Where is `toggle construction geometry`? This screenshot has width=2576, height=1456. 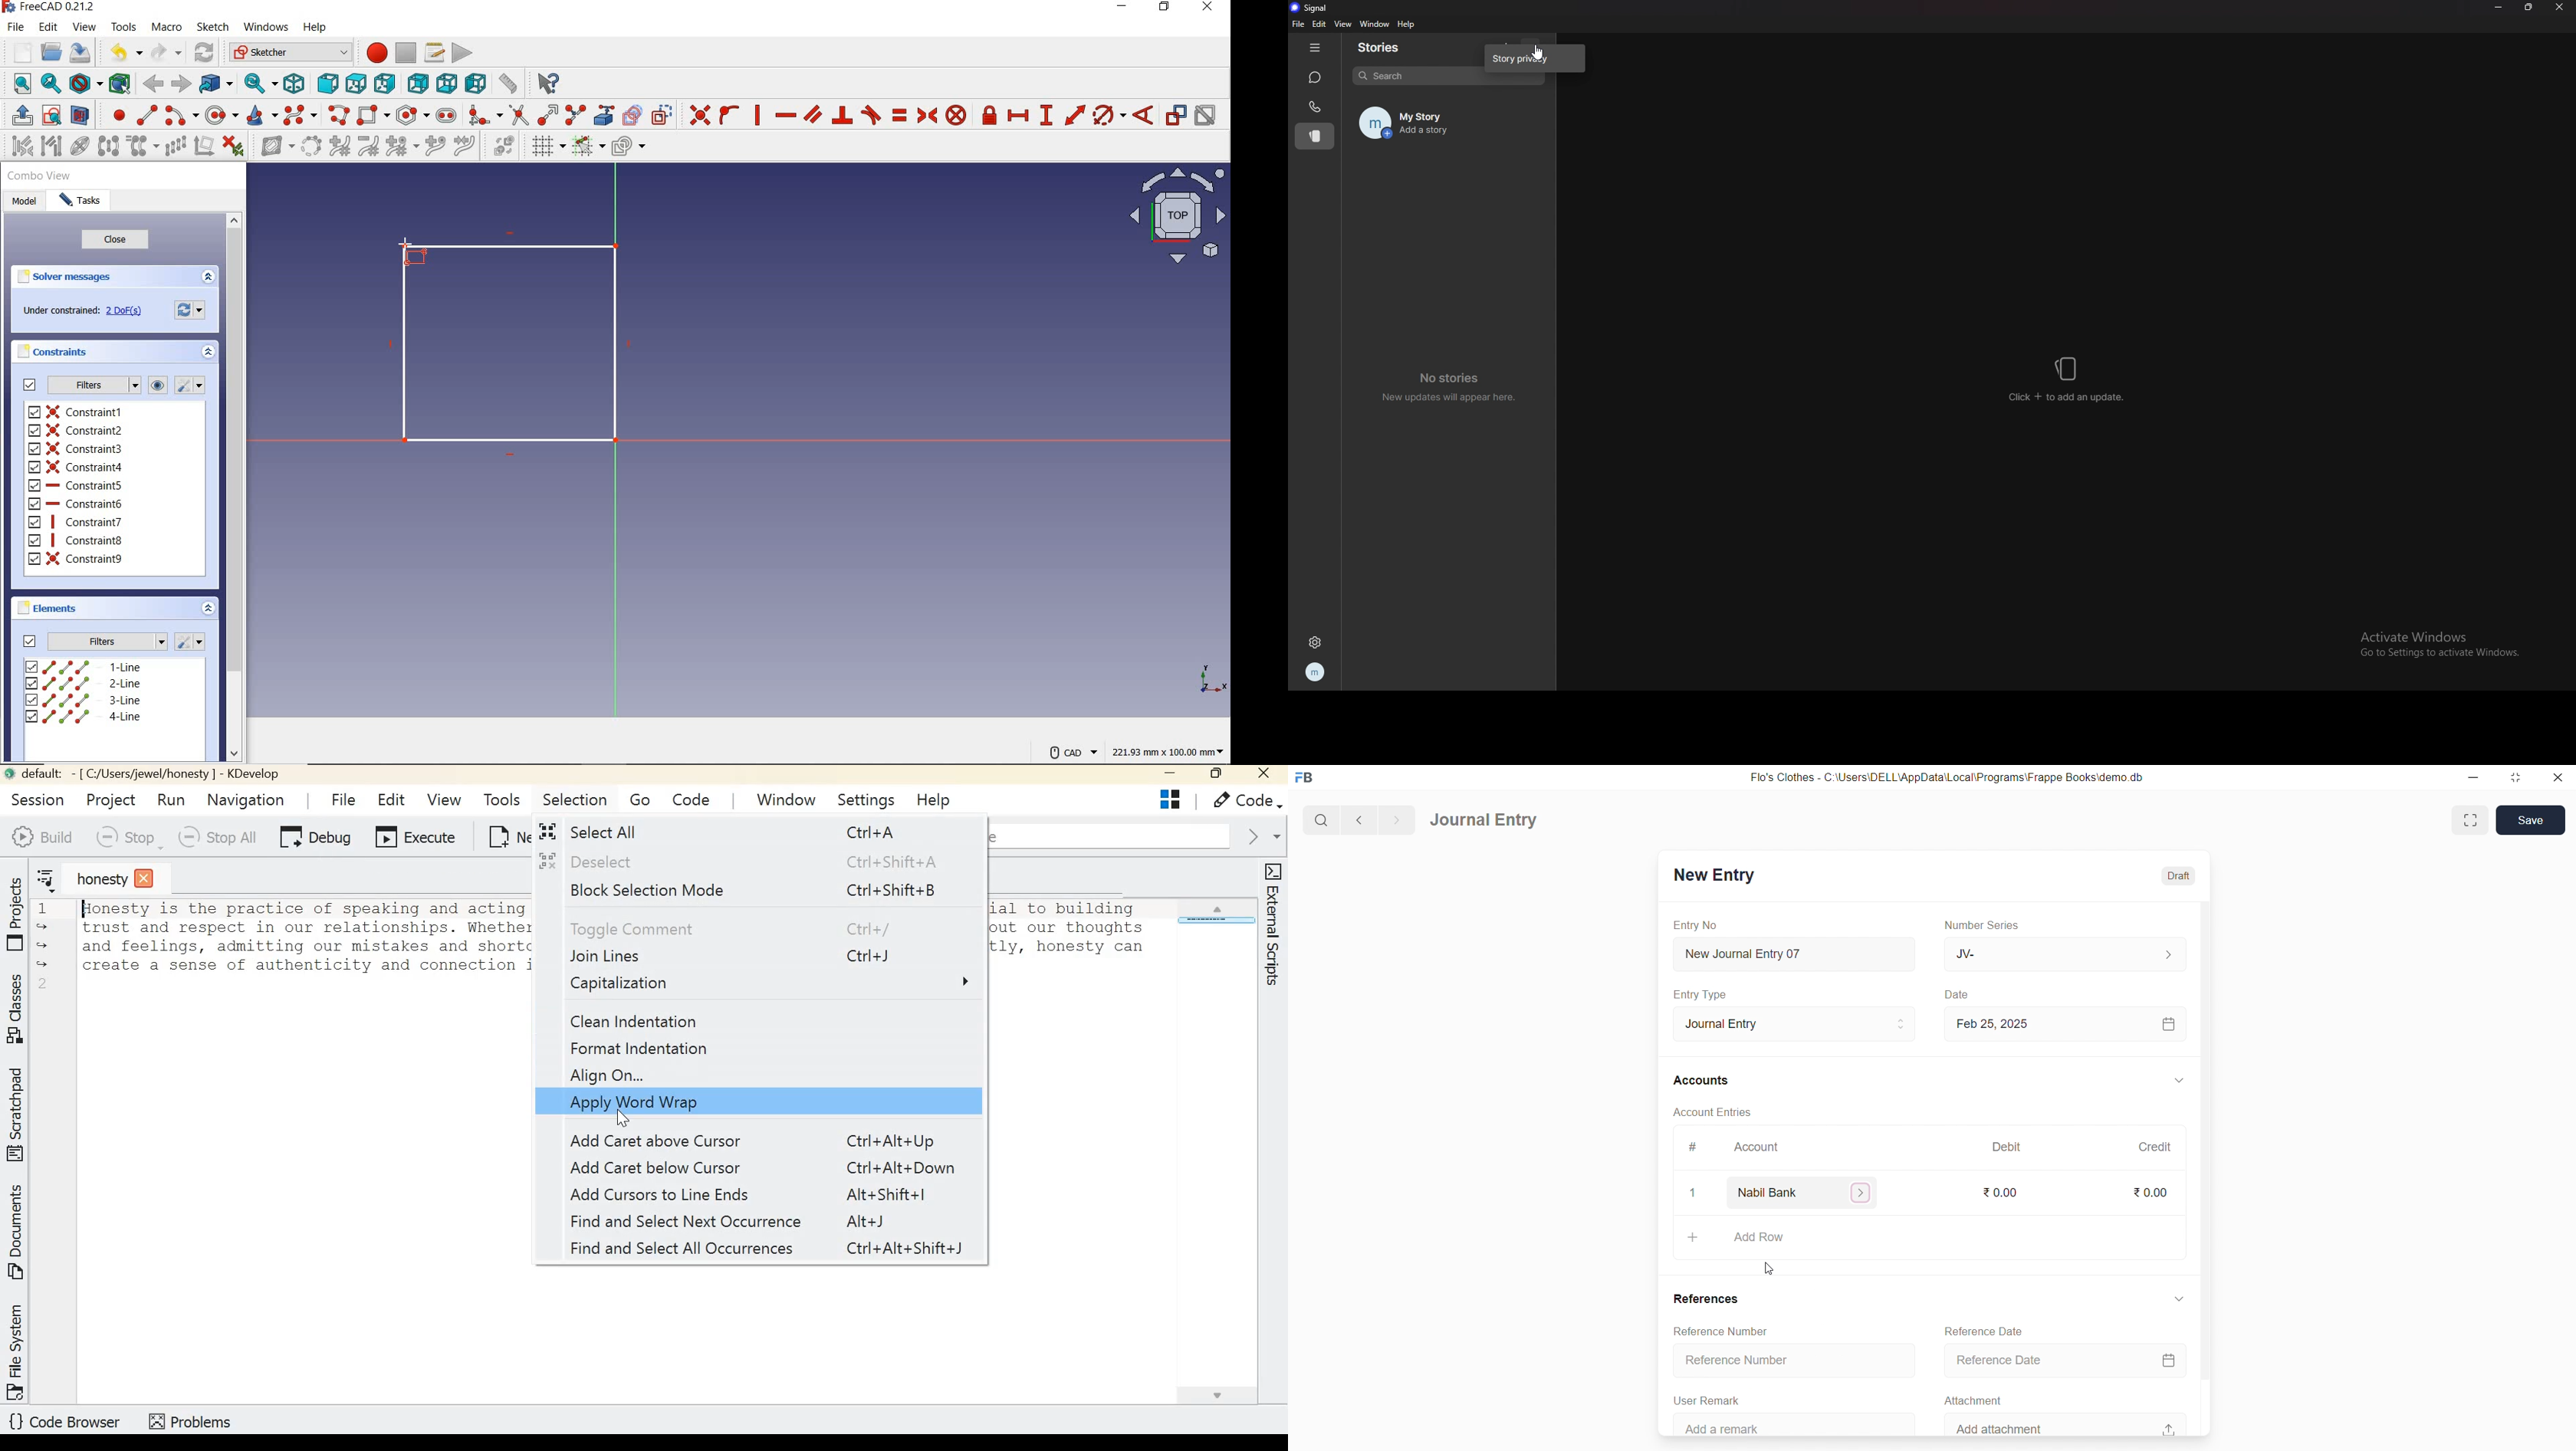 toggle construction geometry is located at coordinates (662, 114).